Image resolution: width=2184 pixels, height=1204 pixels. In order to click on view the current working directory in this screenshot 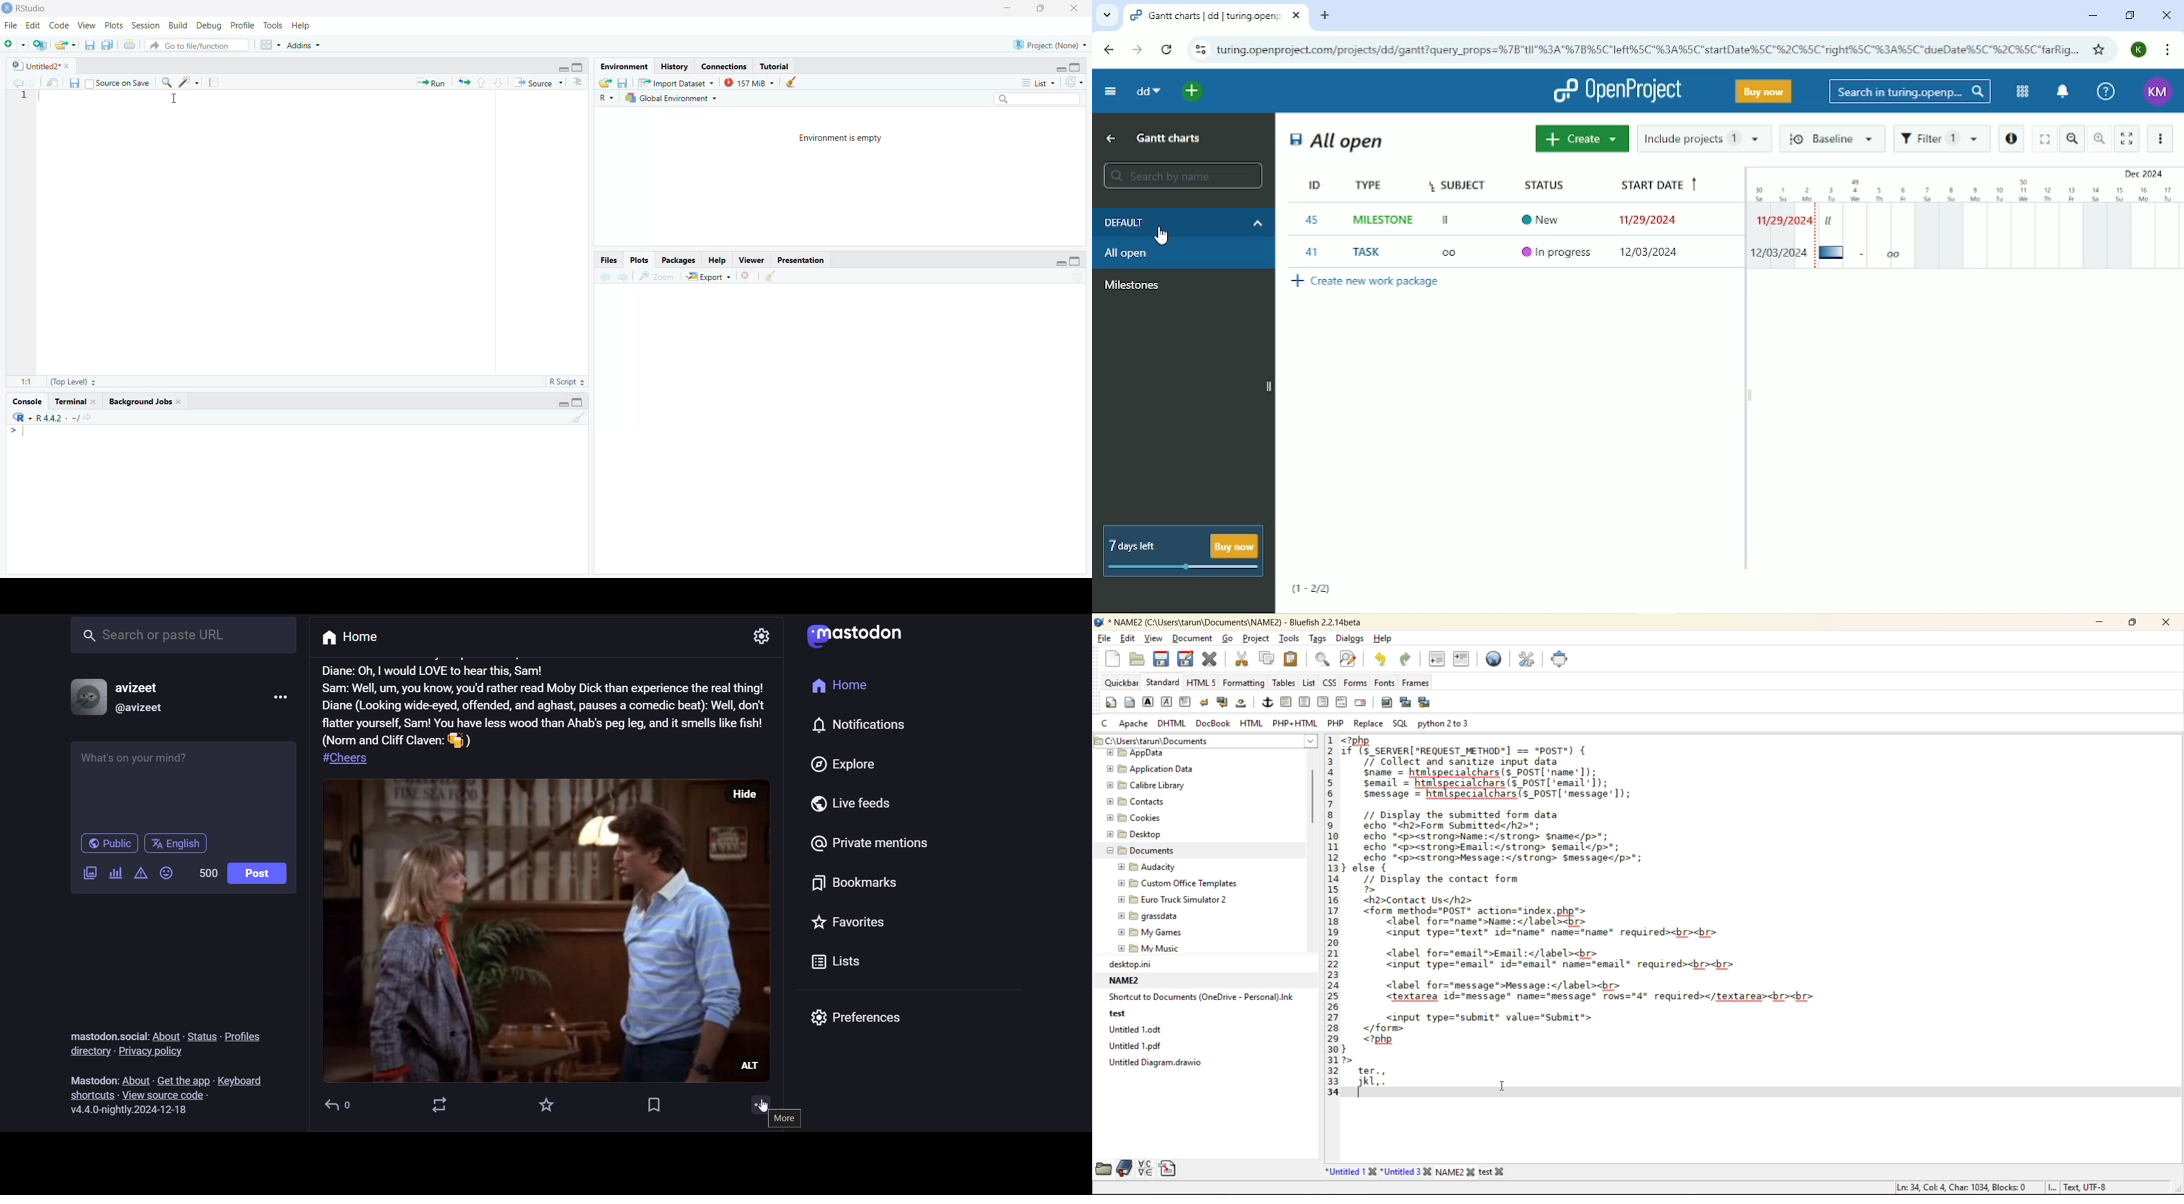, I will do `click(88, 417)`.